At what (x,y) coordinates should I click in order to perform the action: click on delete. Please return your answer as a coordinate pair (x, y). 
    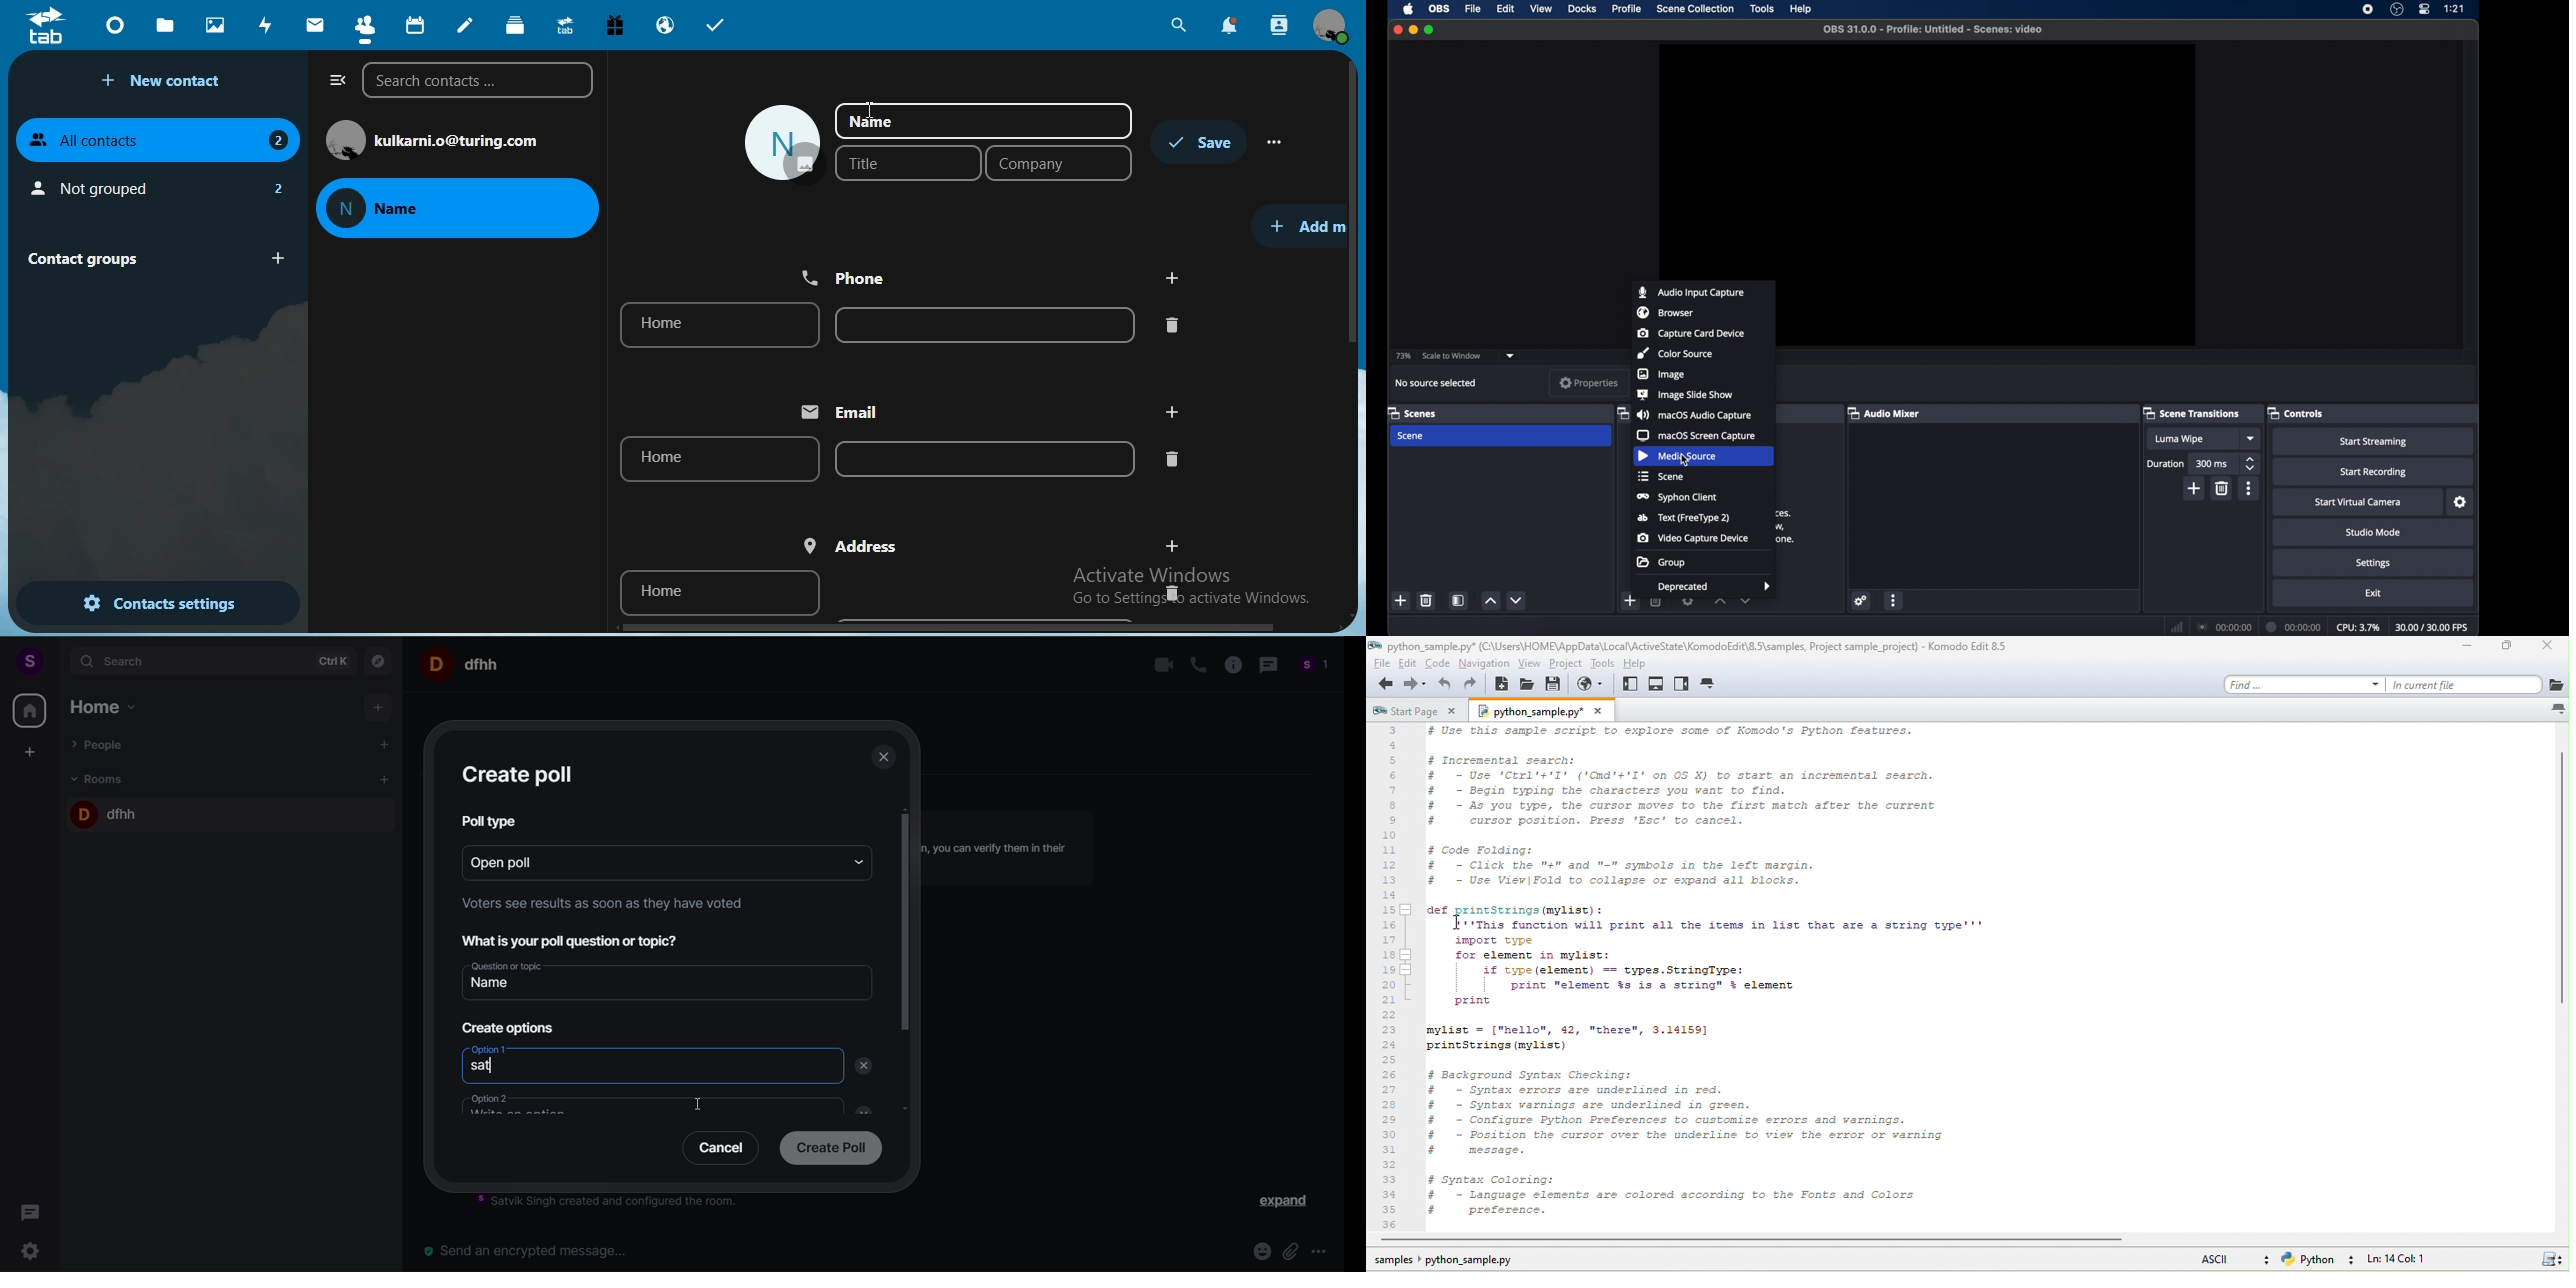
    Looking at the image, I should click on (2222, 488).